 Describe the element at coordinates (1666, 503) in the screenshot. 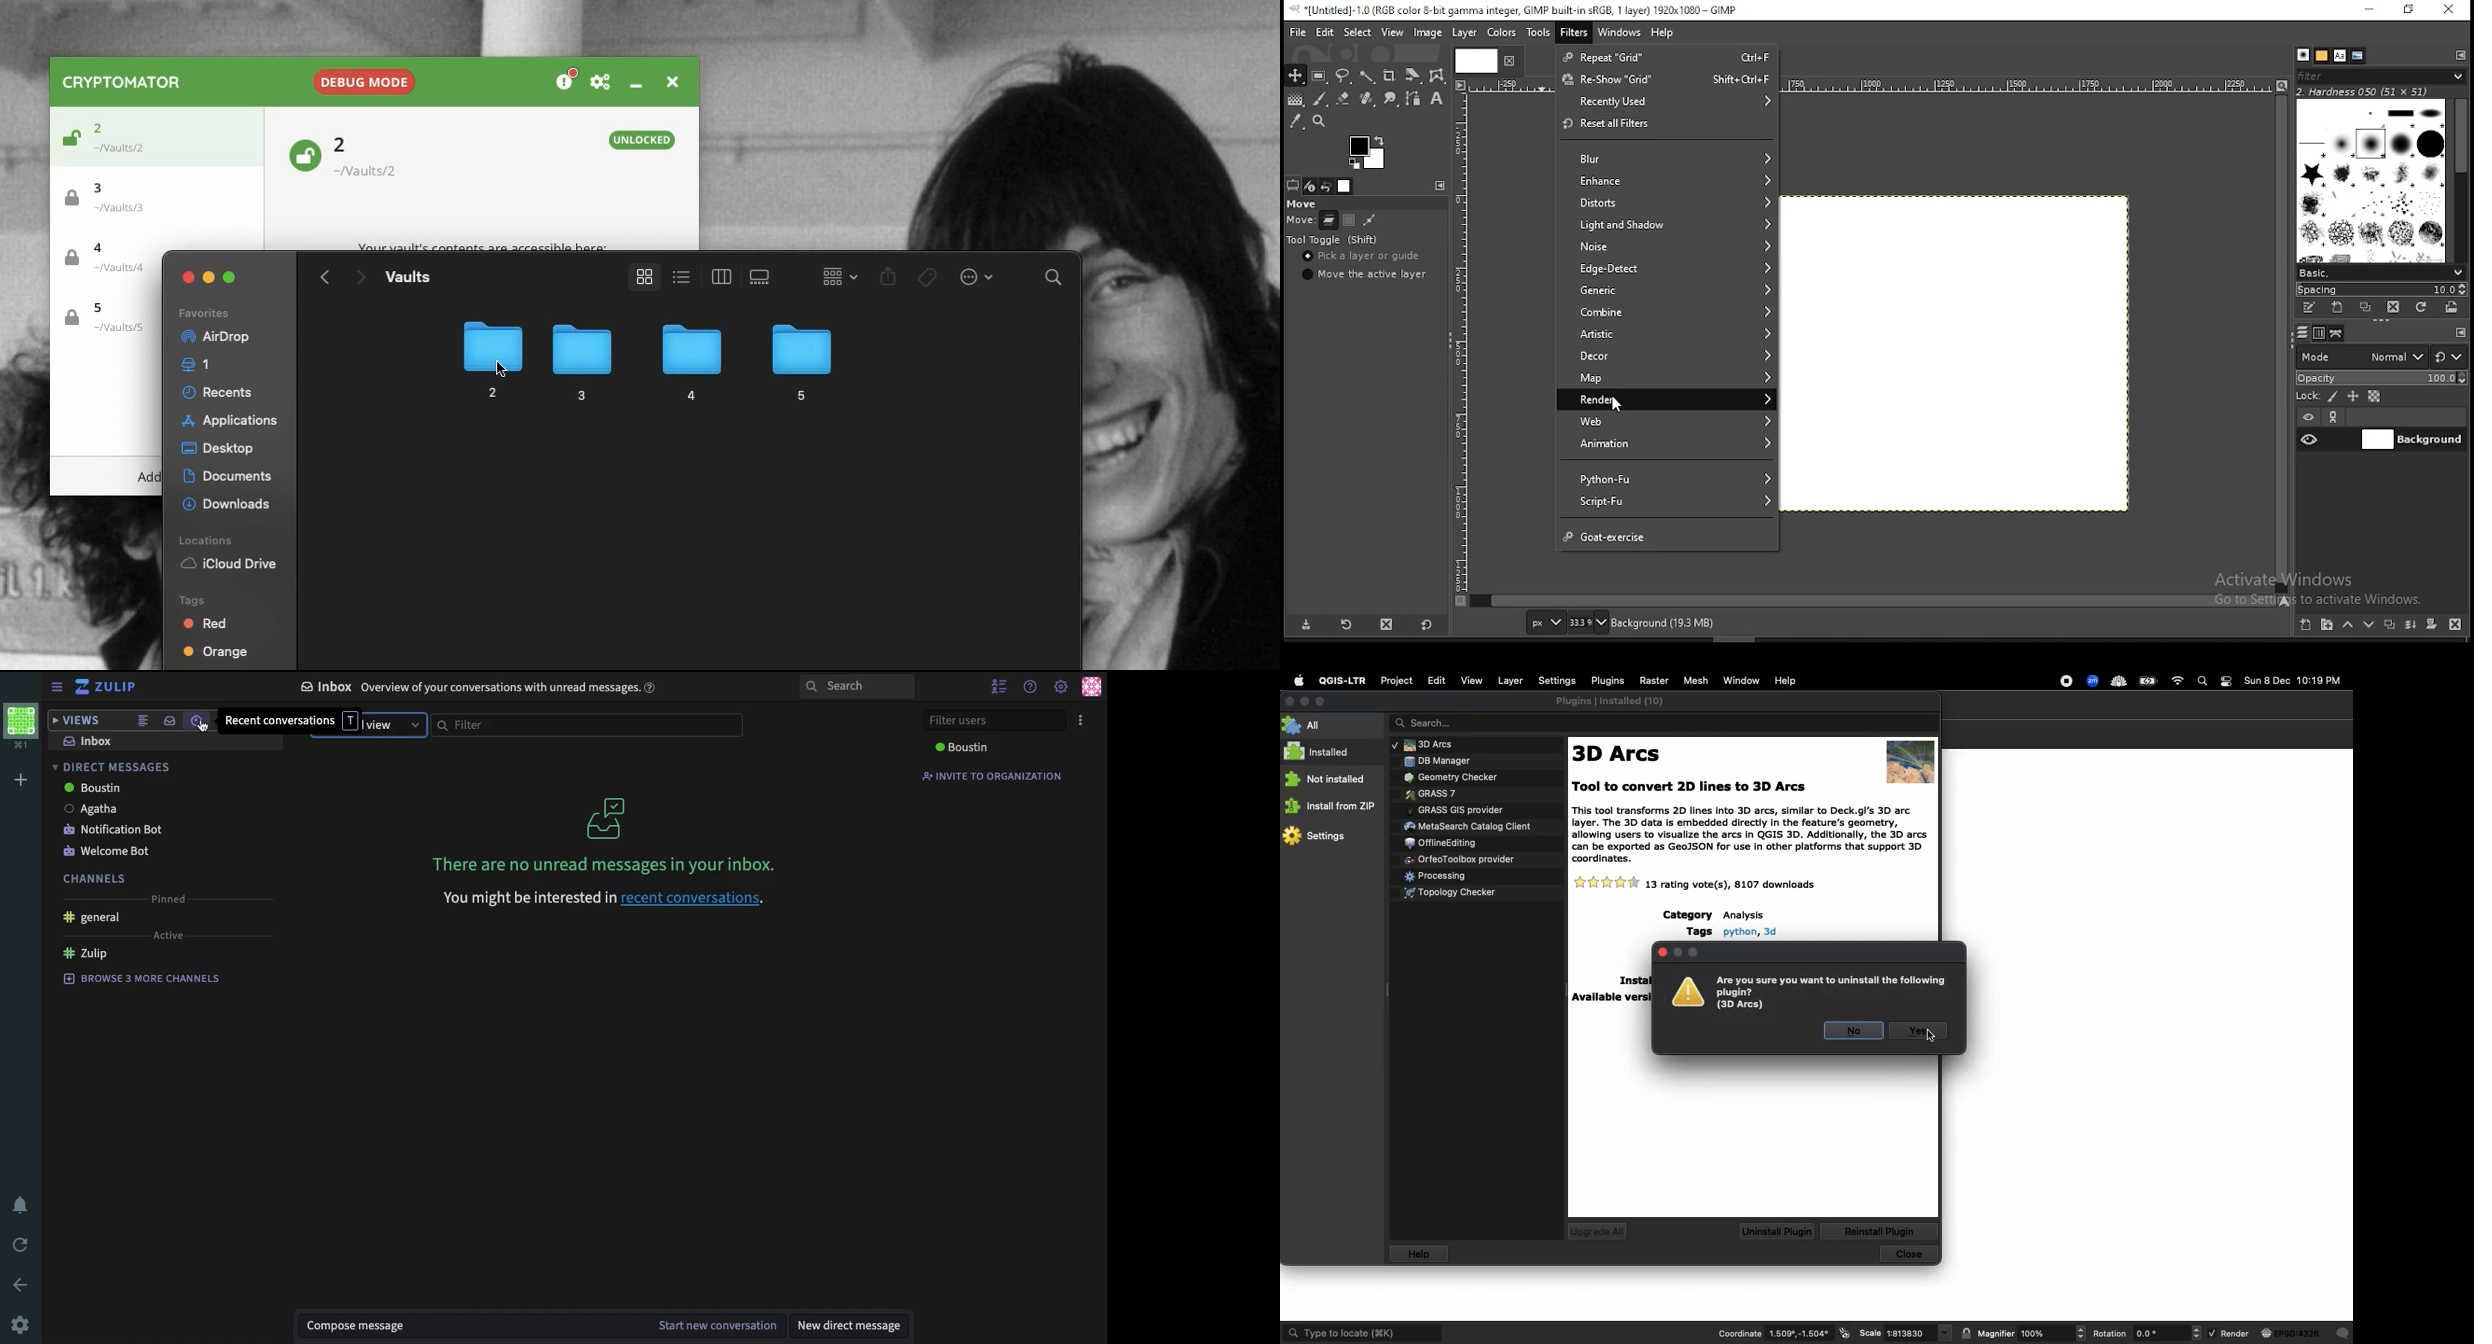

I see `script Fu` at that location.